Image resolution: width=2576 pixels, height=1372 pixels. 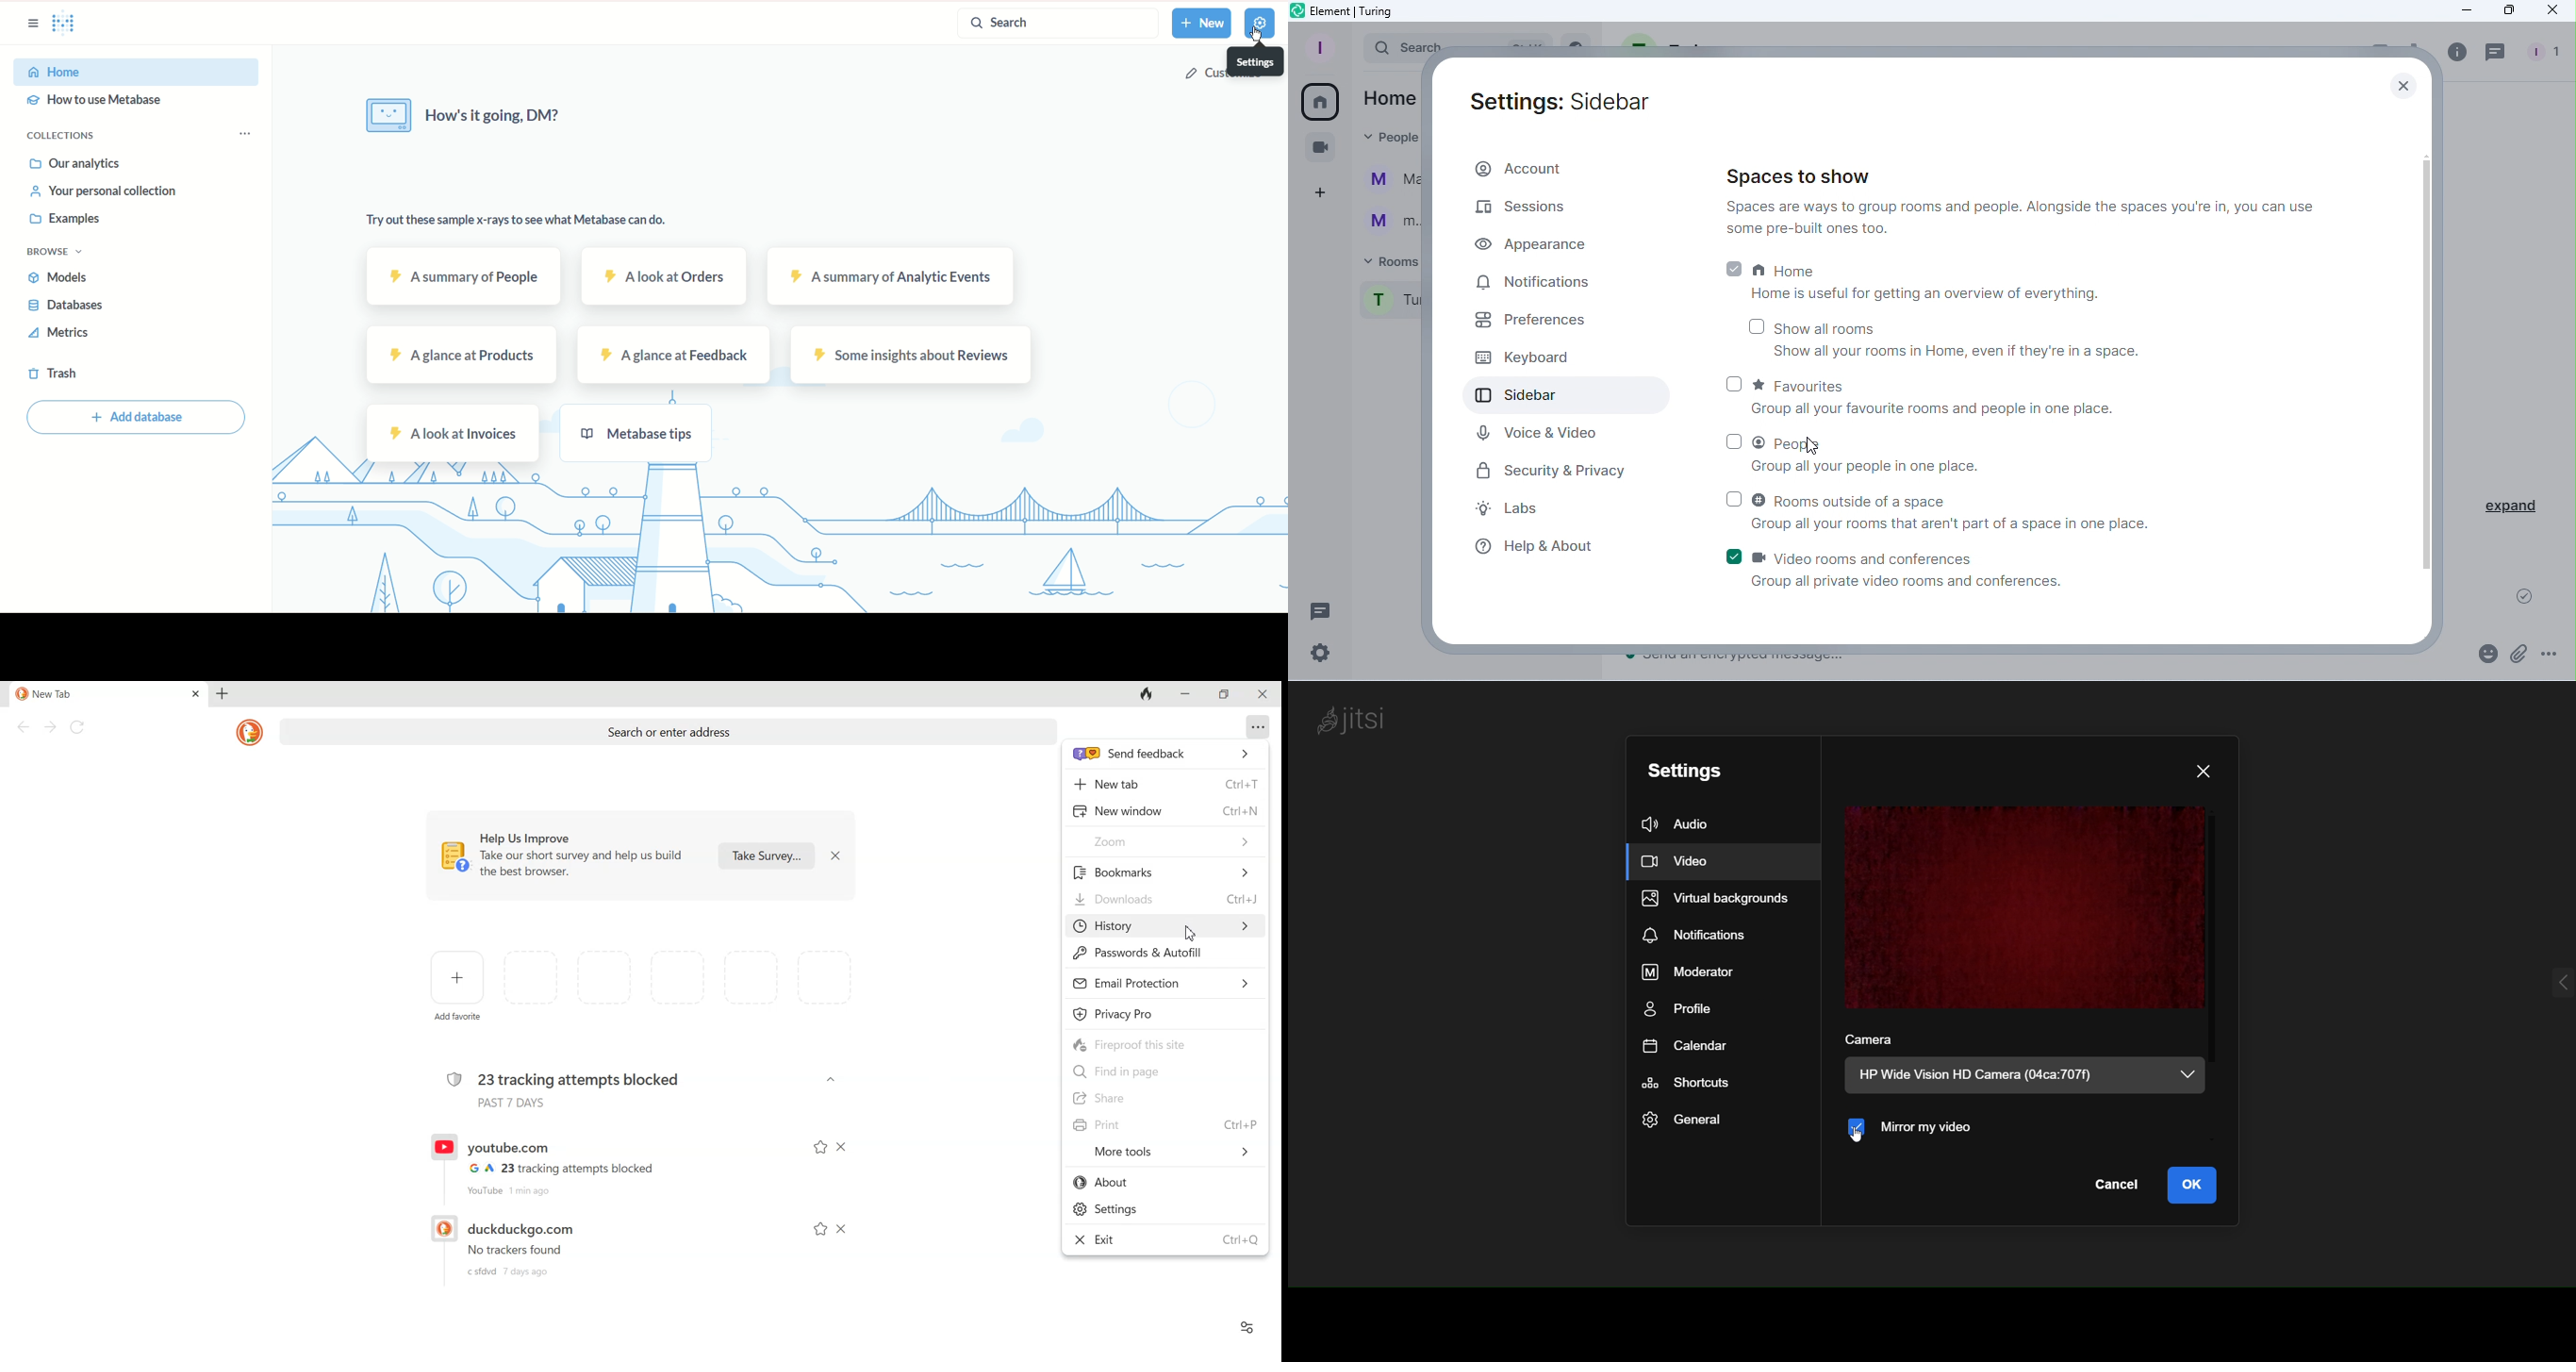 What do you see at coordinates (1319, 145) in the screenshot?
I see `Conferences` at bounding box center [1319, 145].